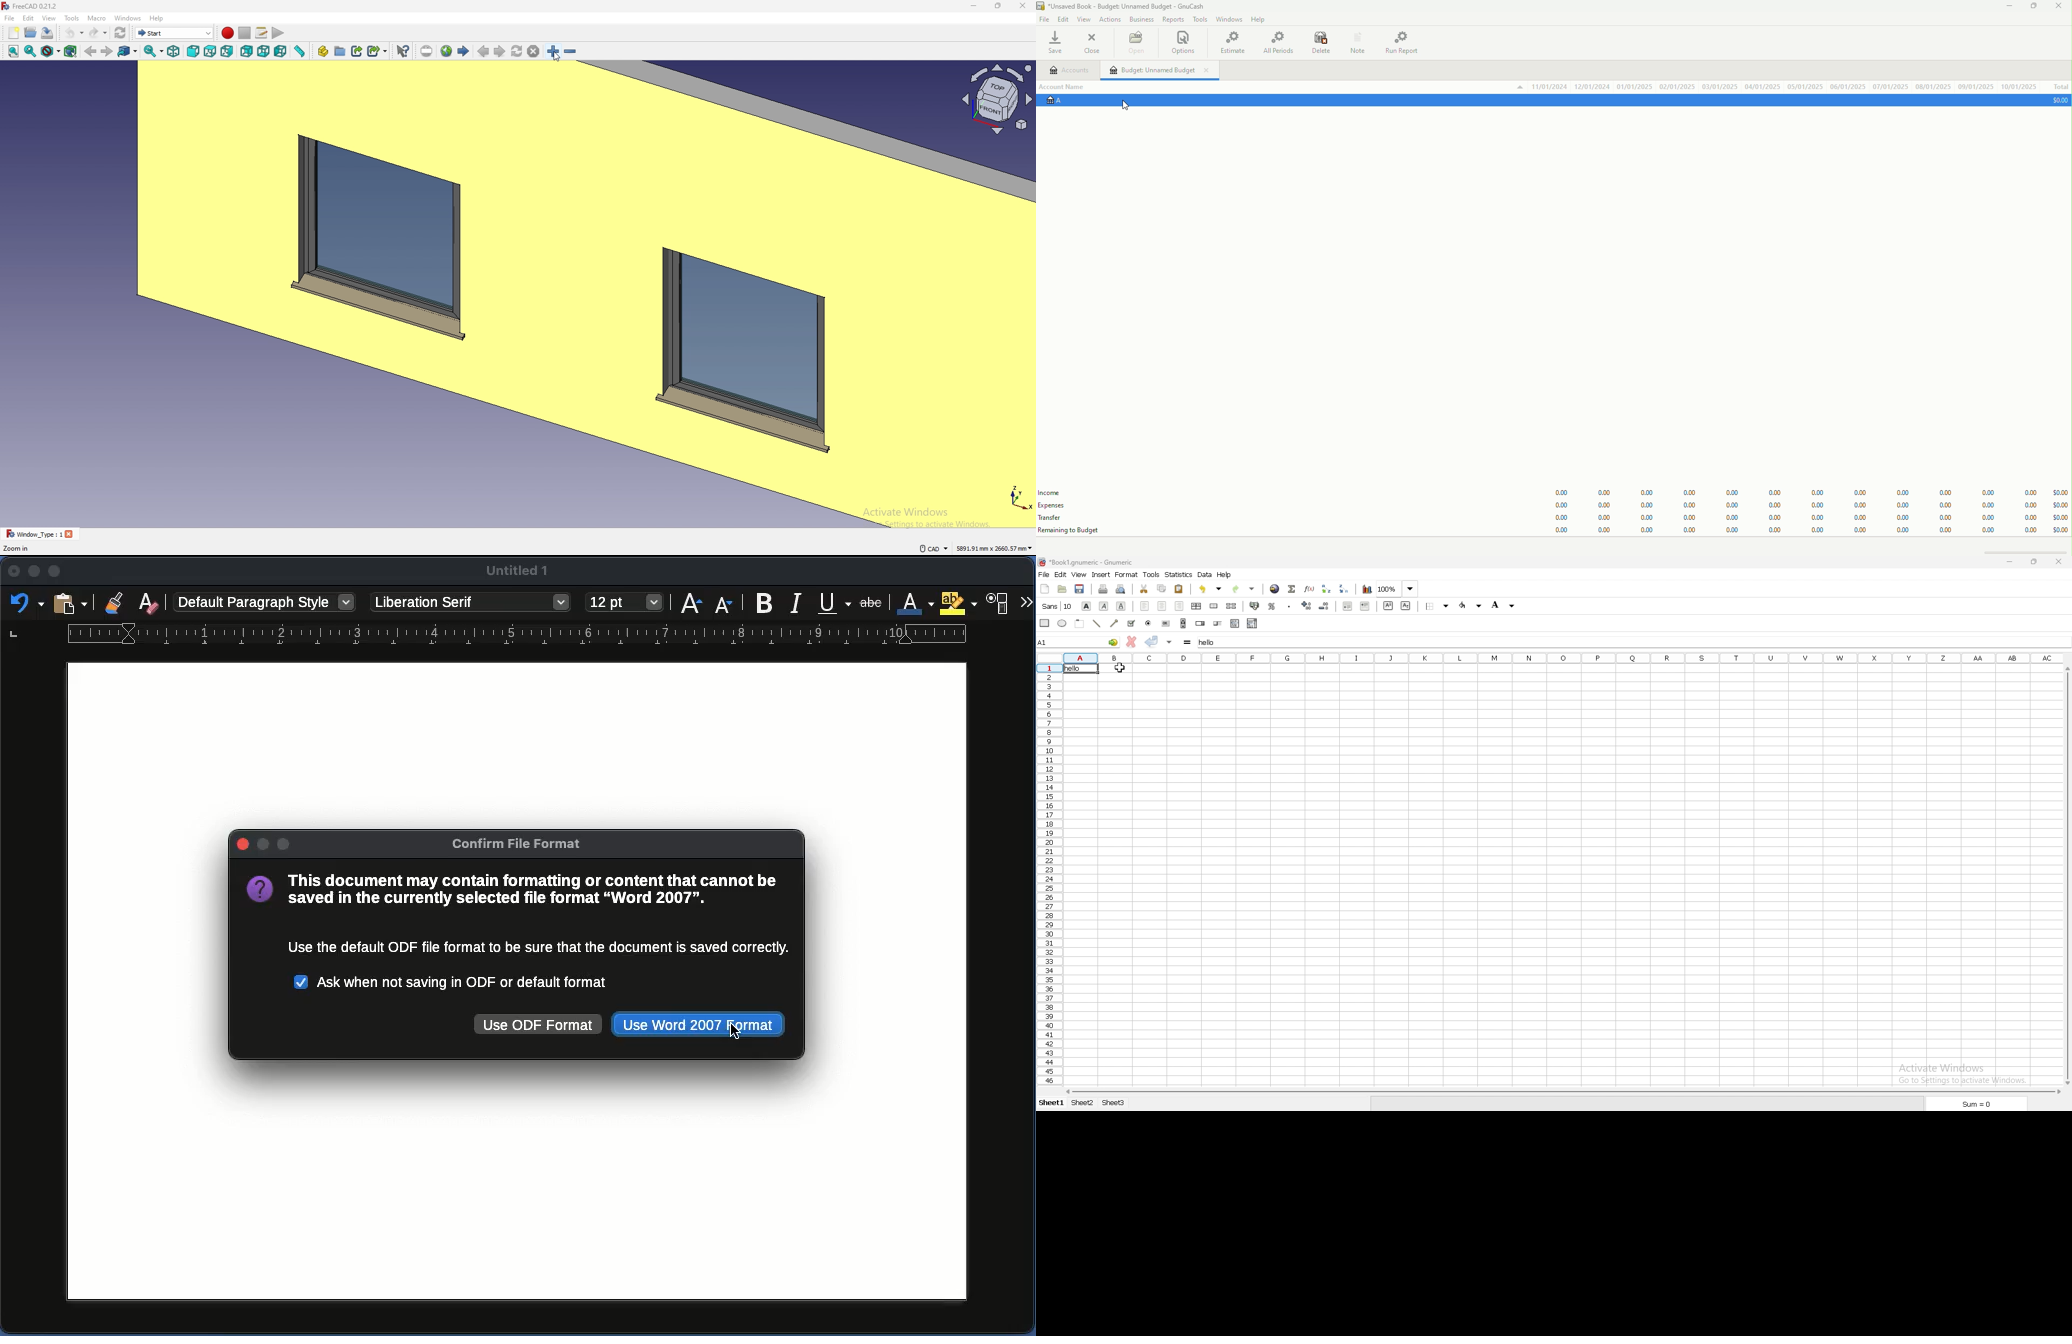 This screenshot has height=1344, width=2072. Describe the element at coordinates (724, 602) in the screenshot. I see `Size decrease` at that location.